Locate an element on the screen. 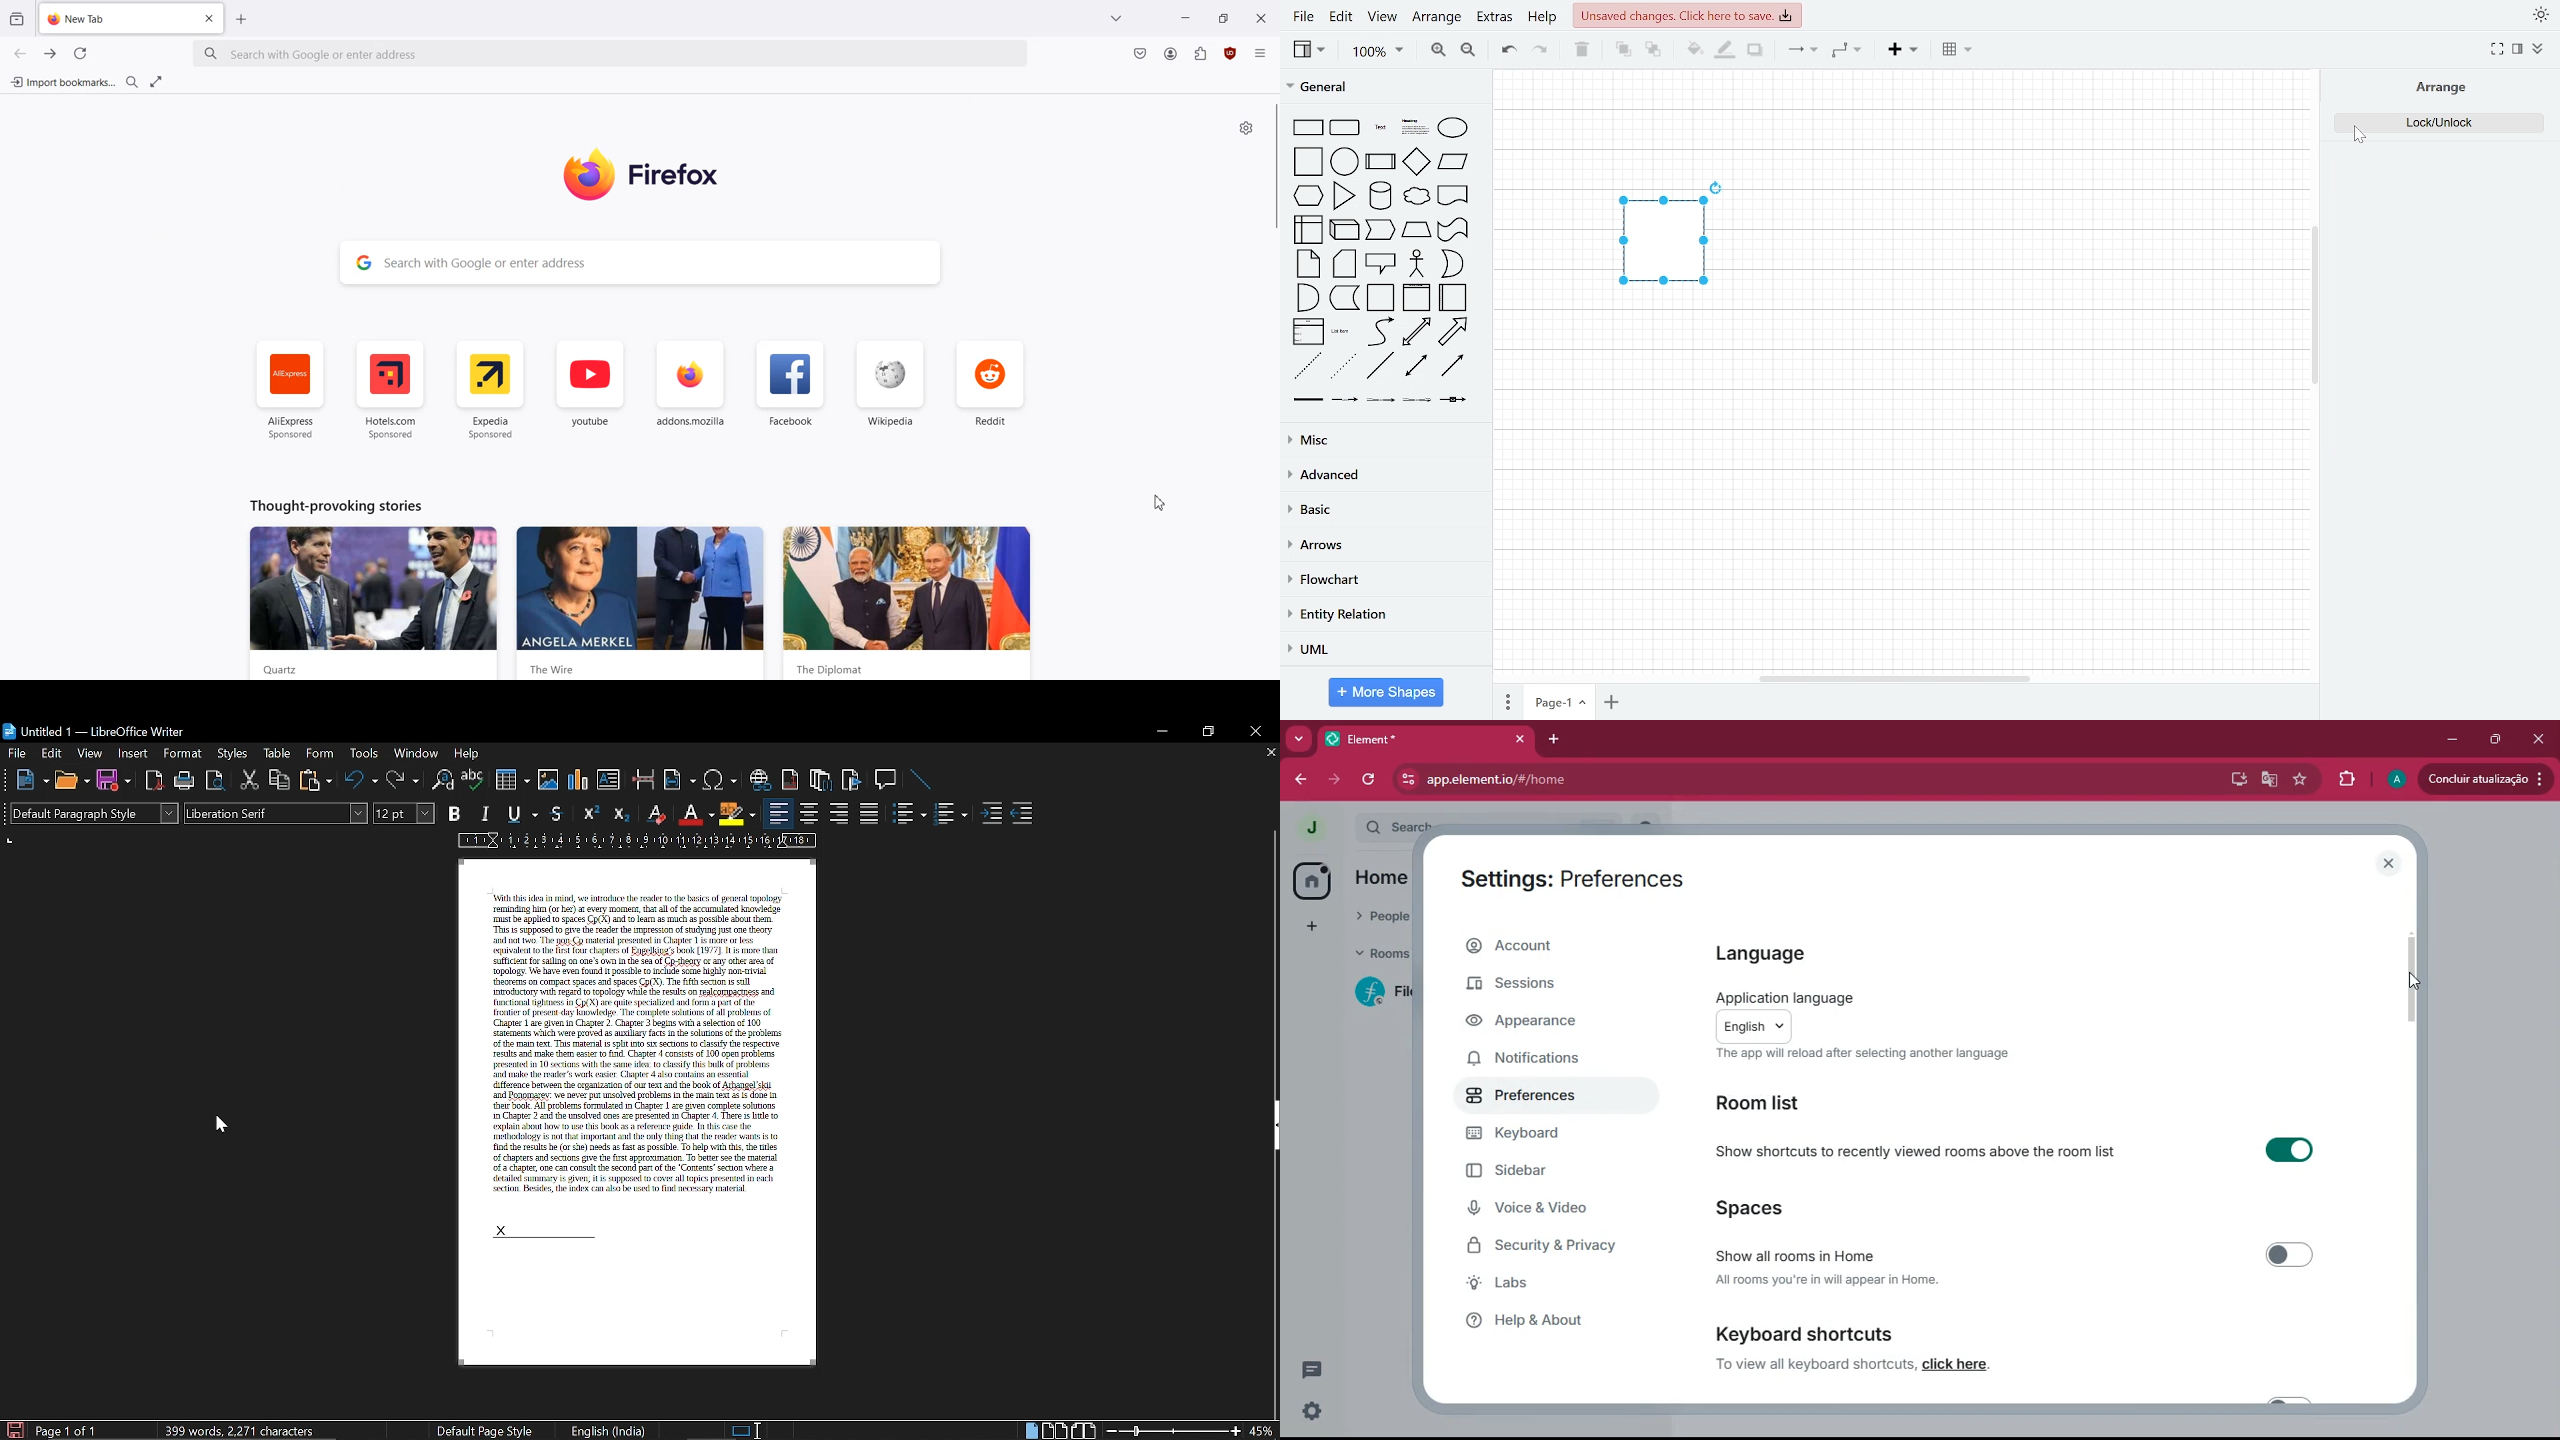  document is located at coordinates (1453, 196).